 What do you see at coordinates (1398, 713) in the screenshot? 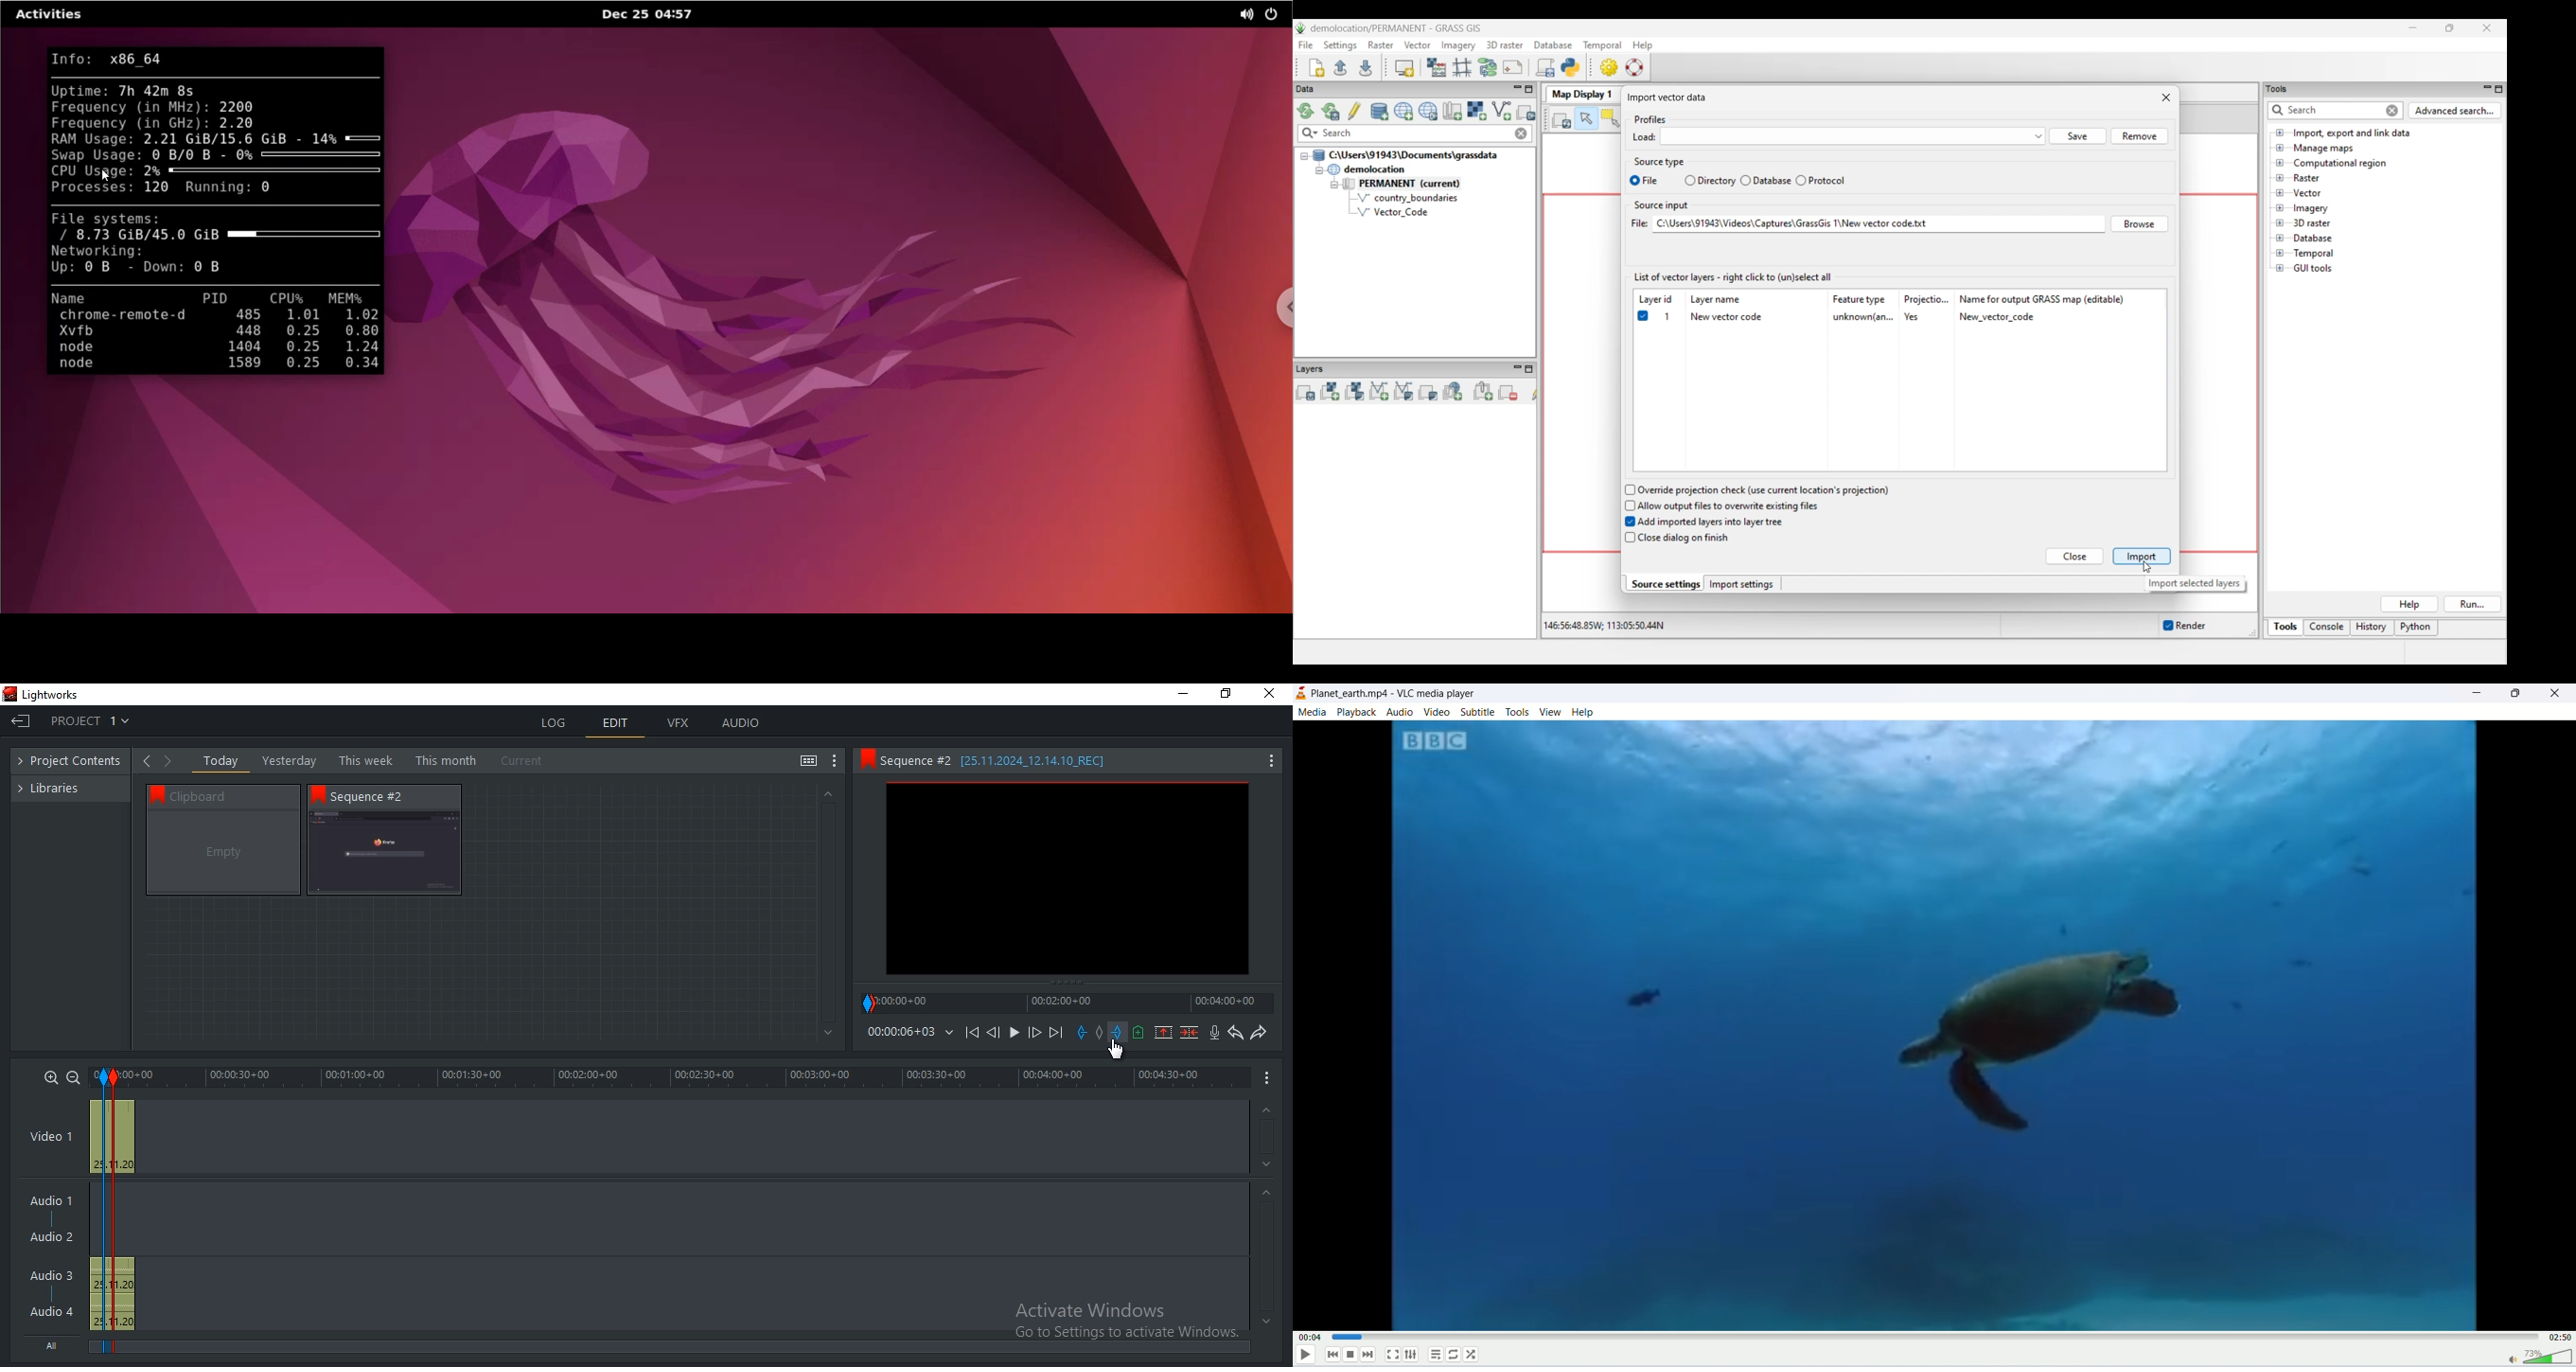
I see `audio` at bounding box center [1398, 713].